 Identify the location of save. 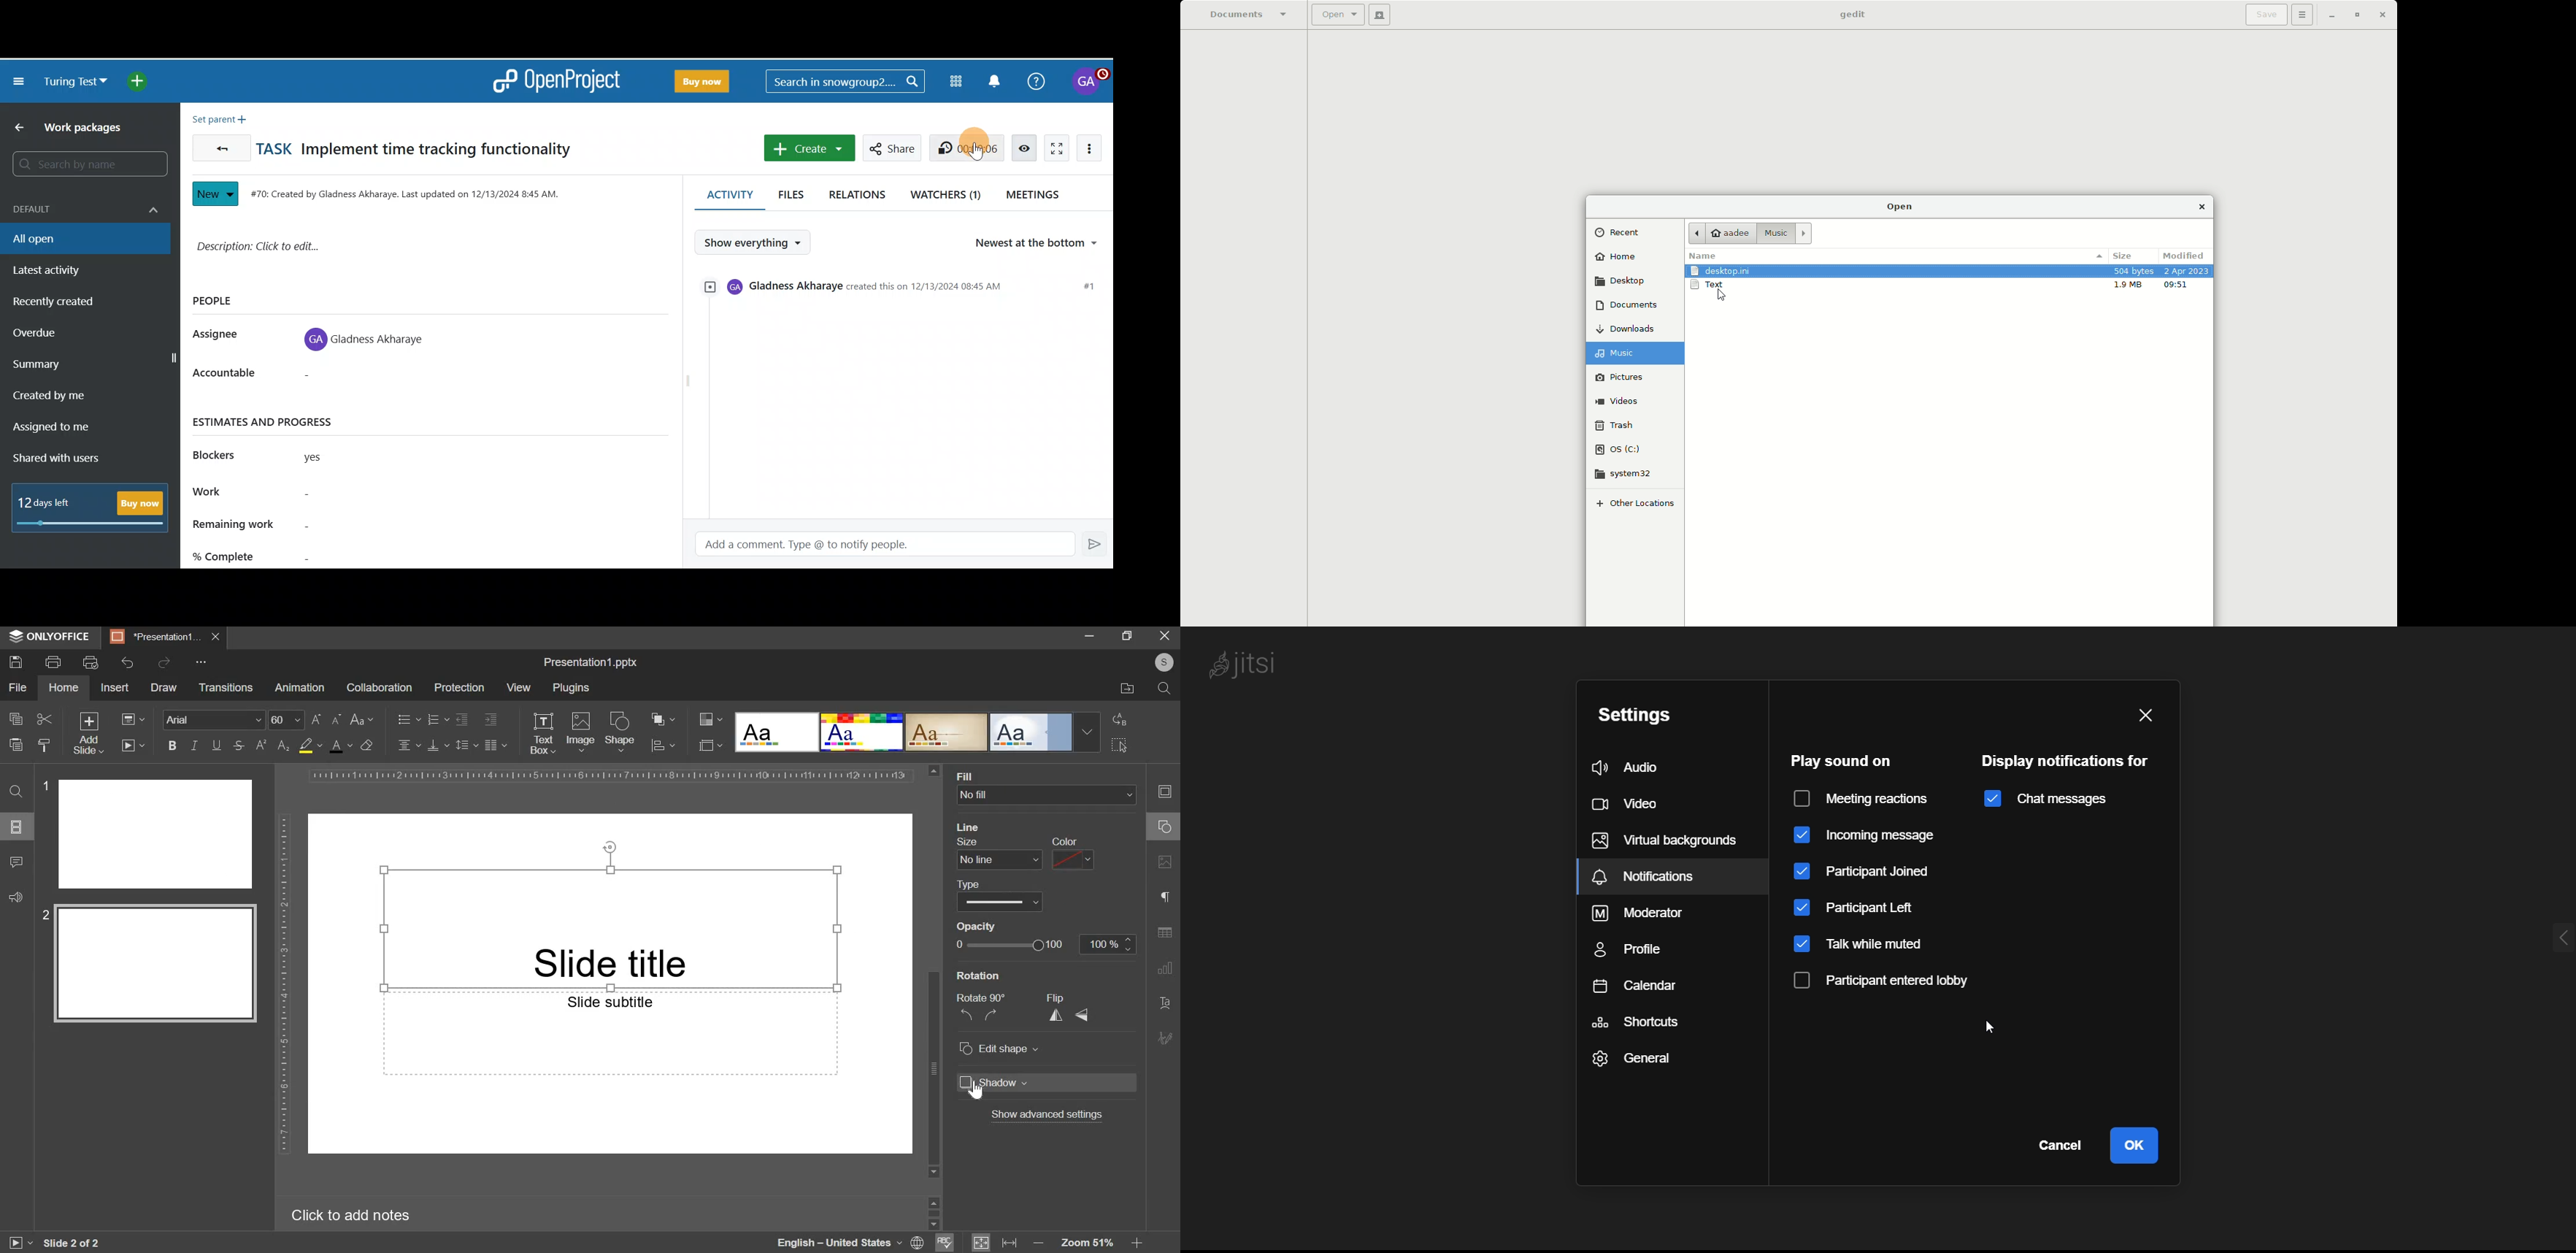
(15, 661).